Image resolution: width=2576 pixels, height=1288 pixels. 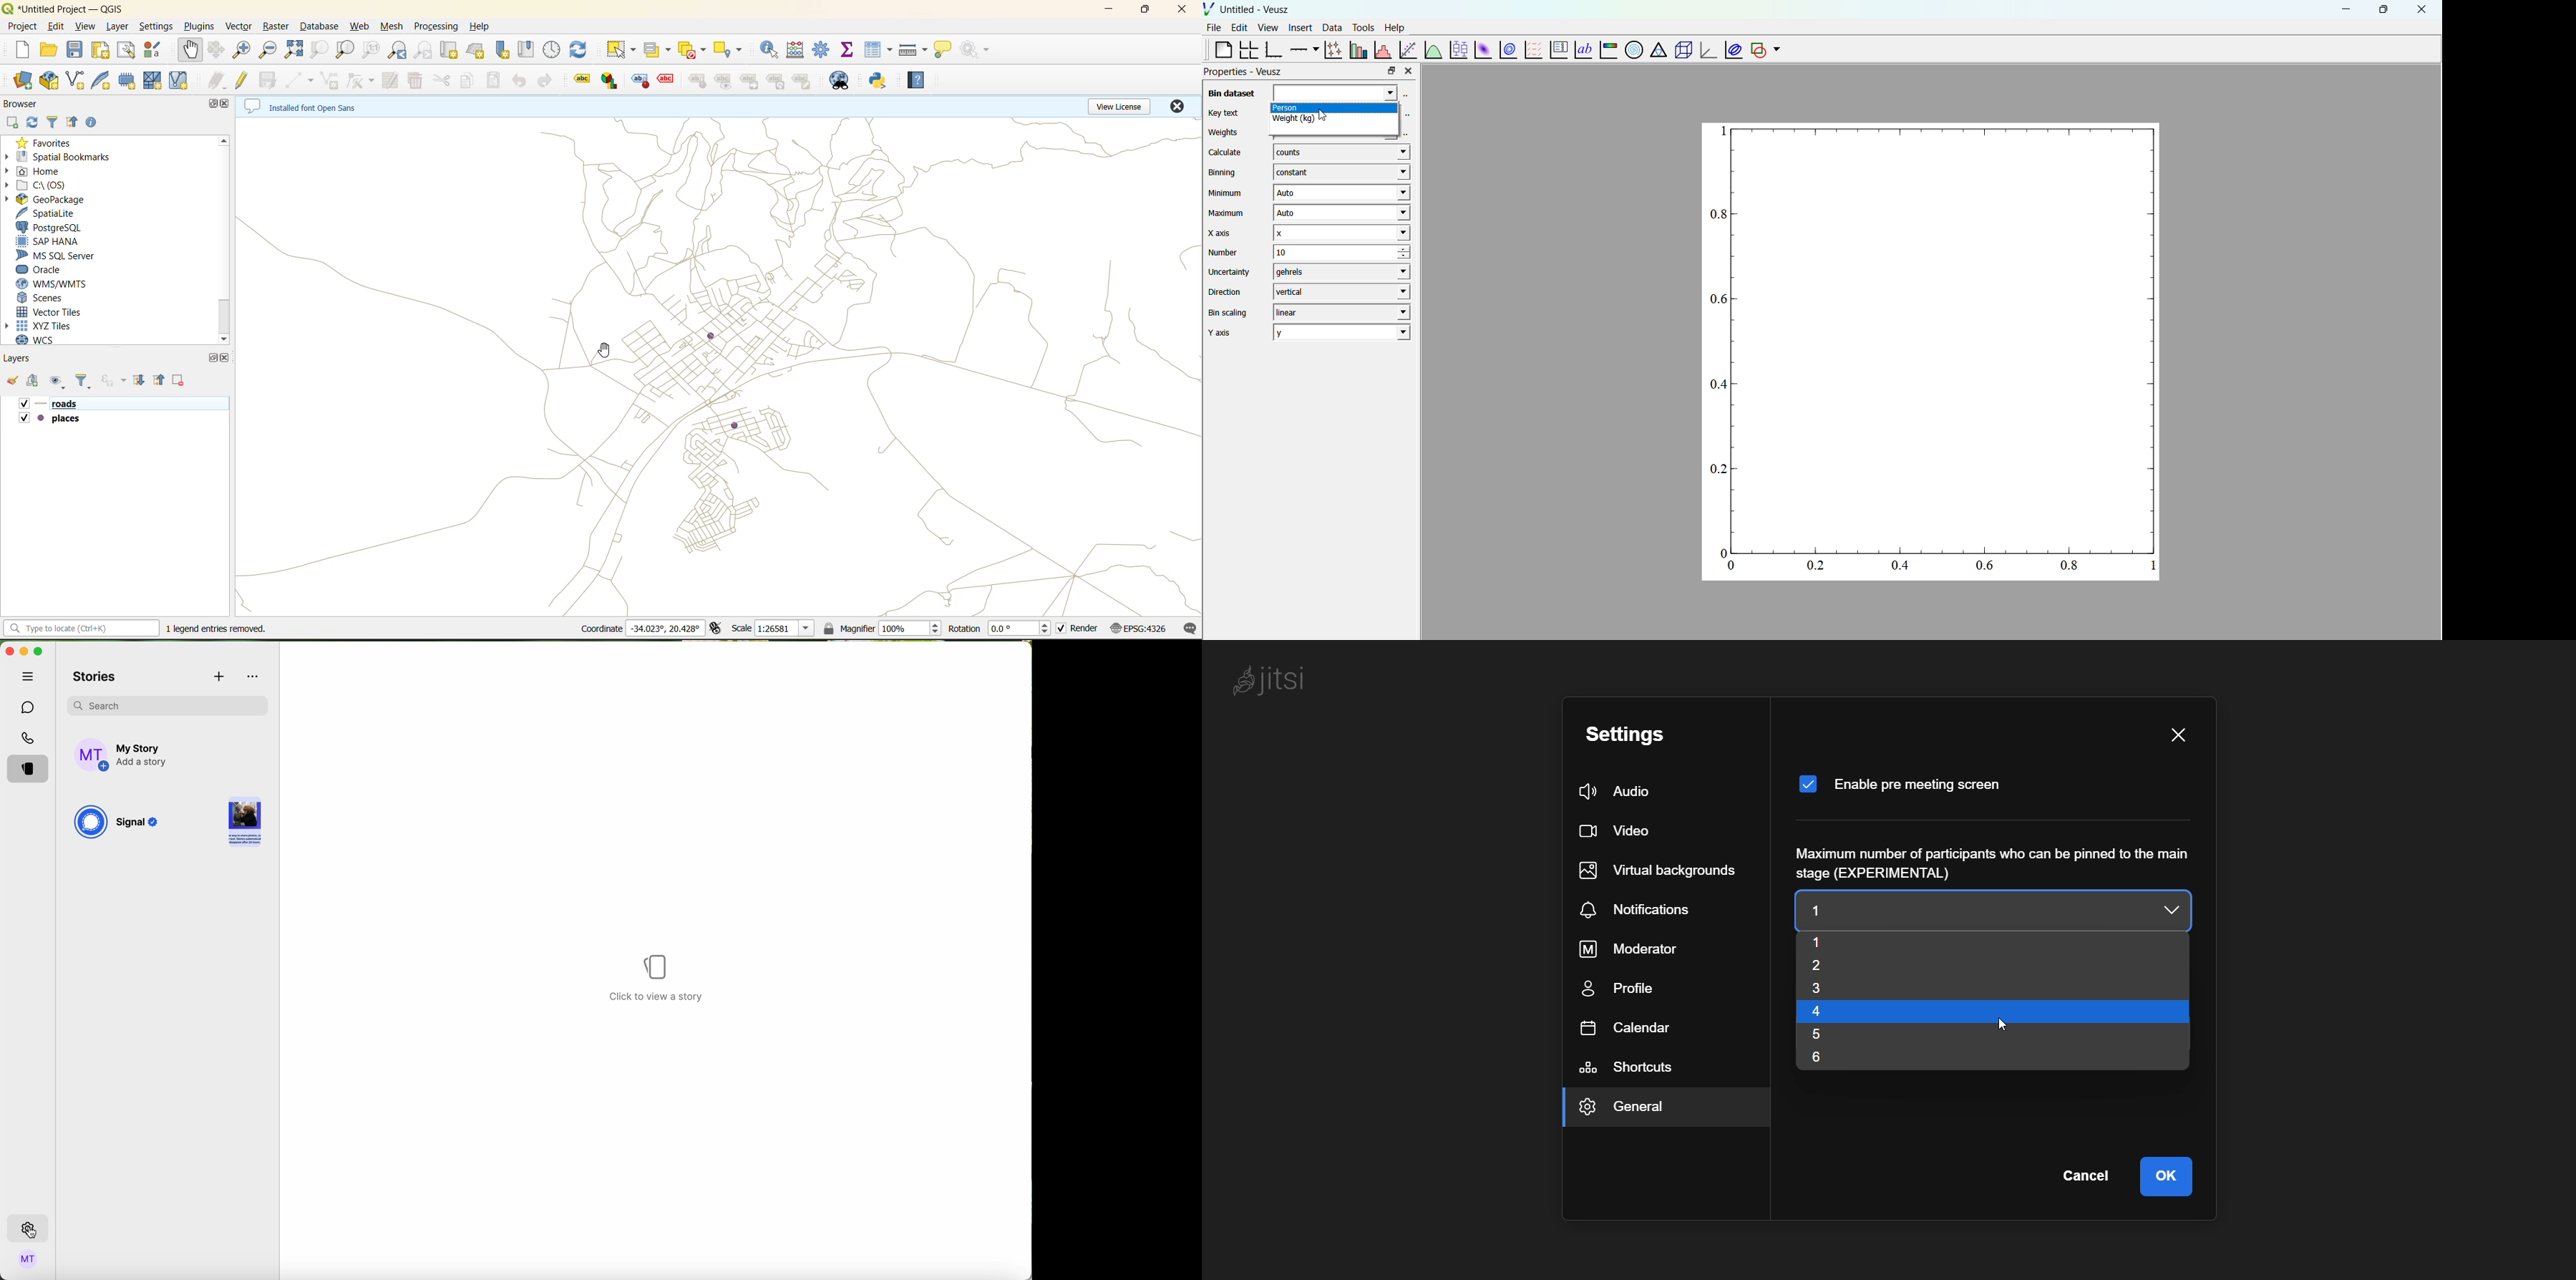 What do you see at coordinates (2172, 912) in the screenshot?
I see `number of participants dropdown` at bounding box center [2172, 912].